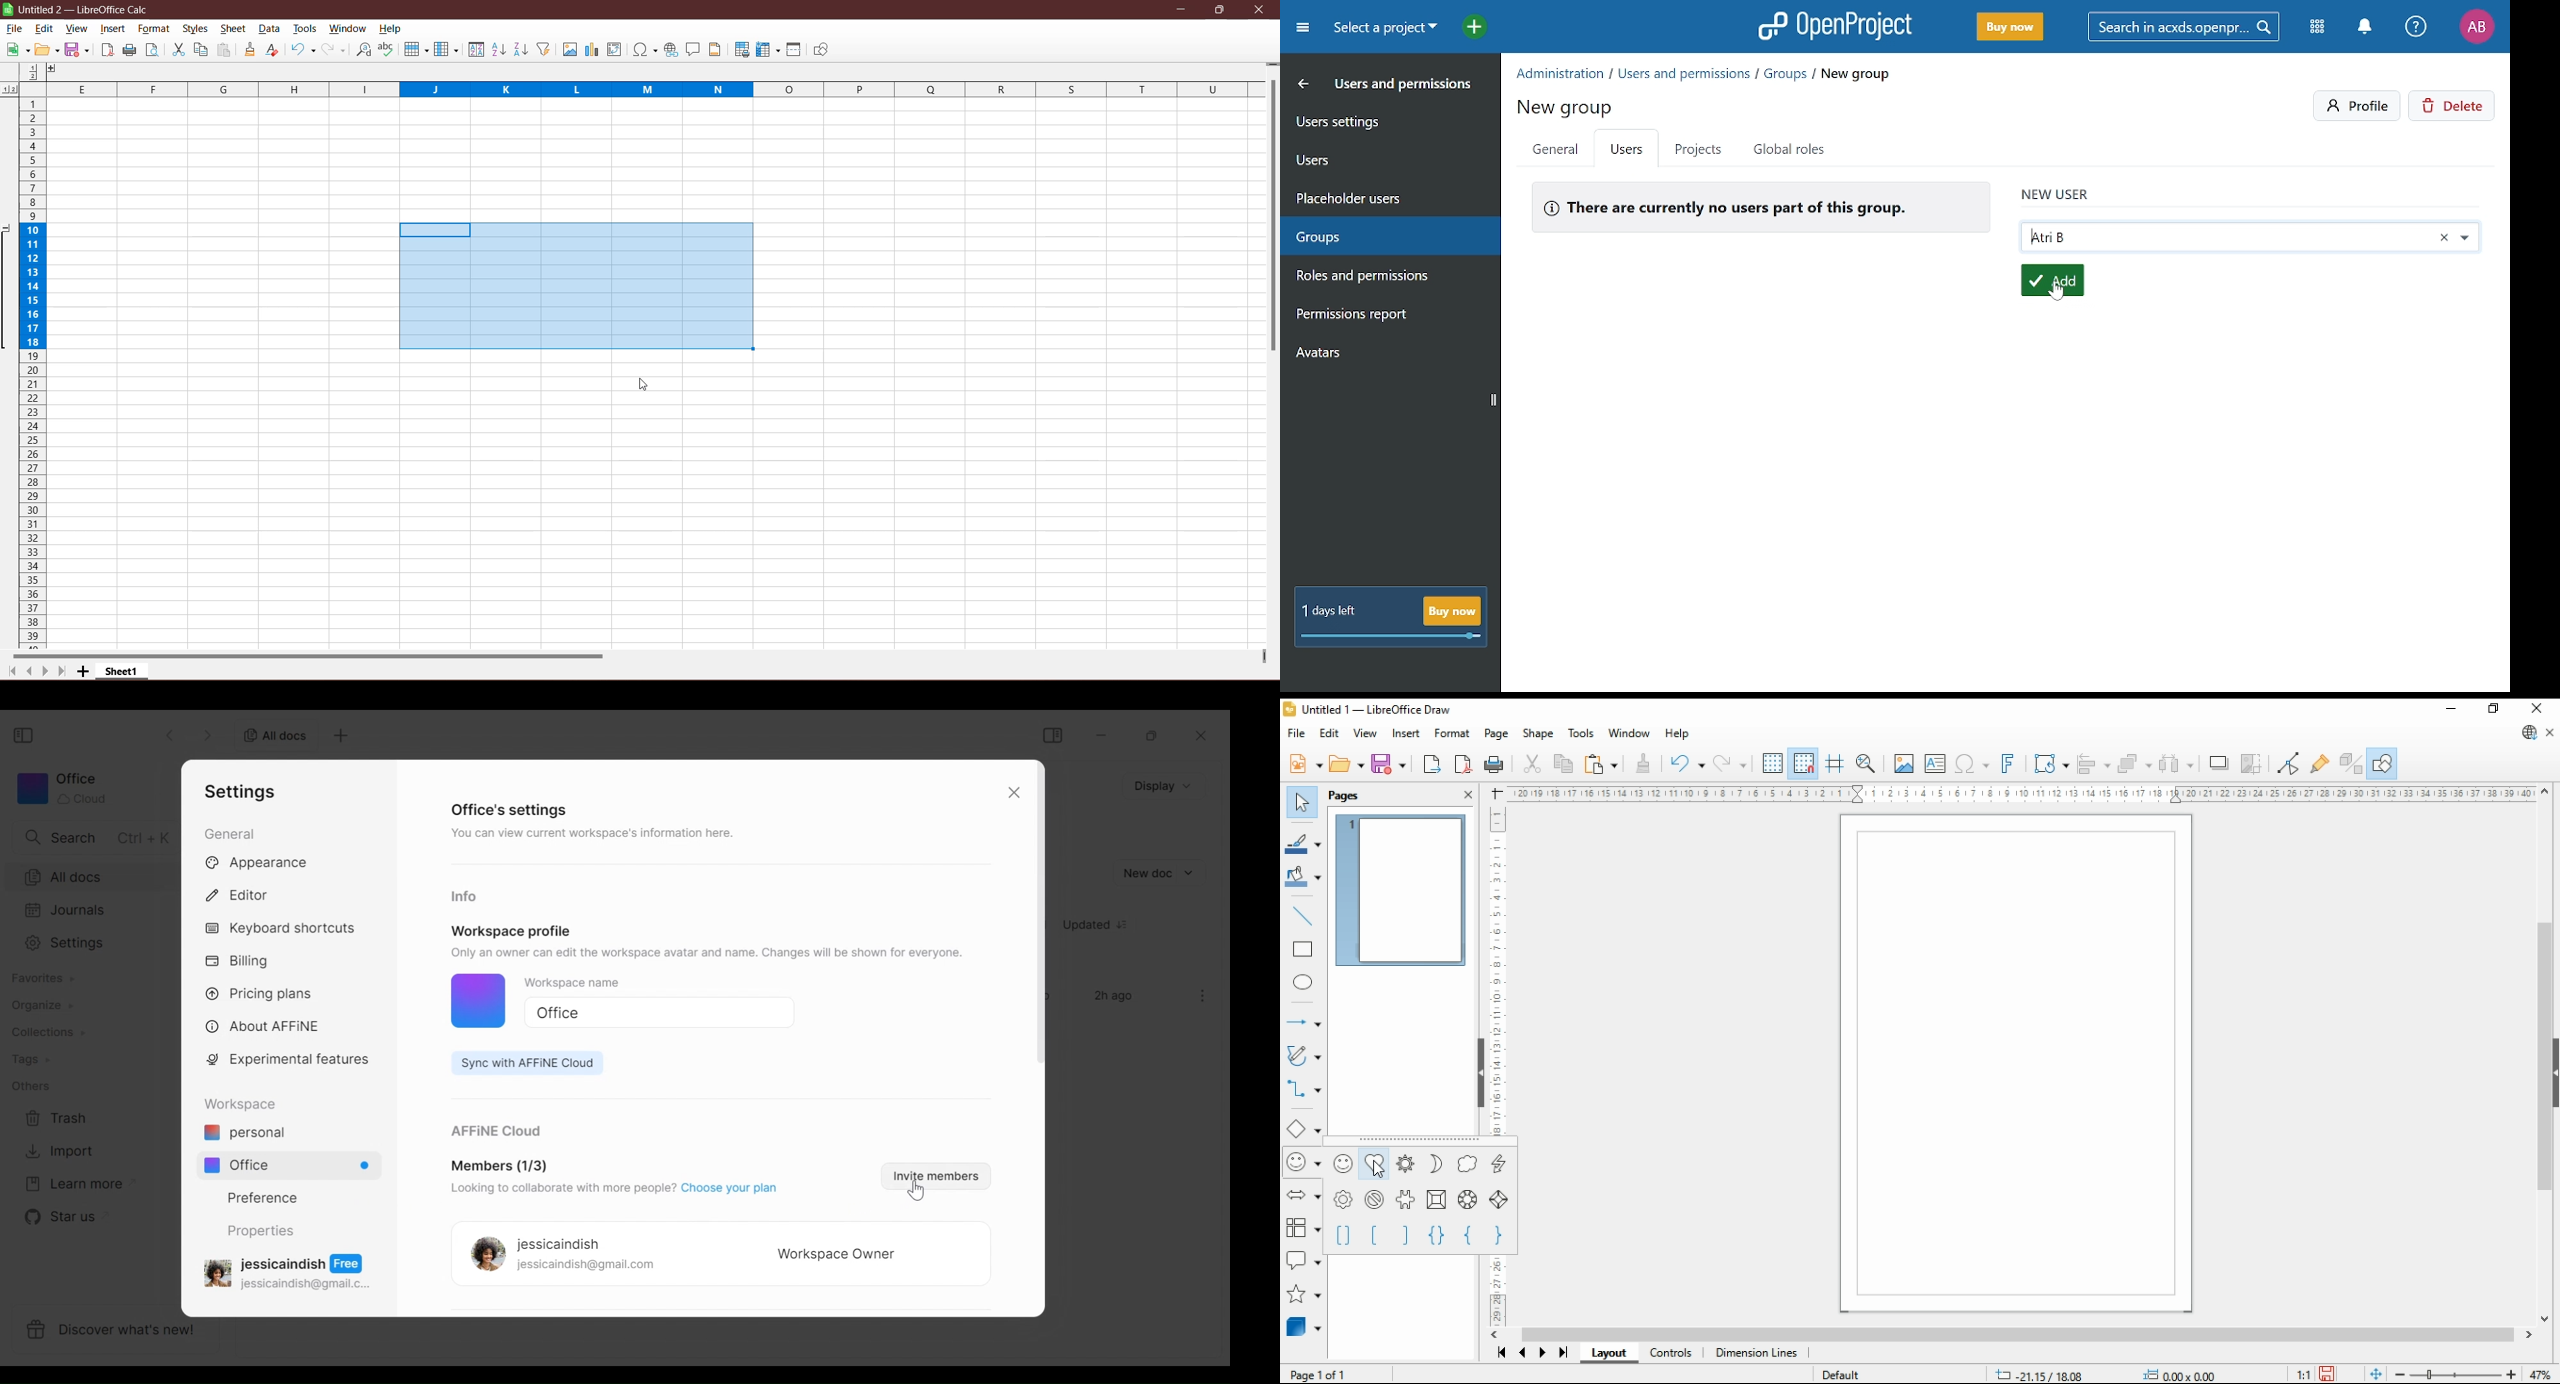  I want to click on close document, so click(2550, 732).